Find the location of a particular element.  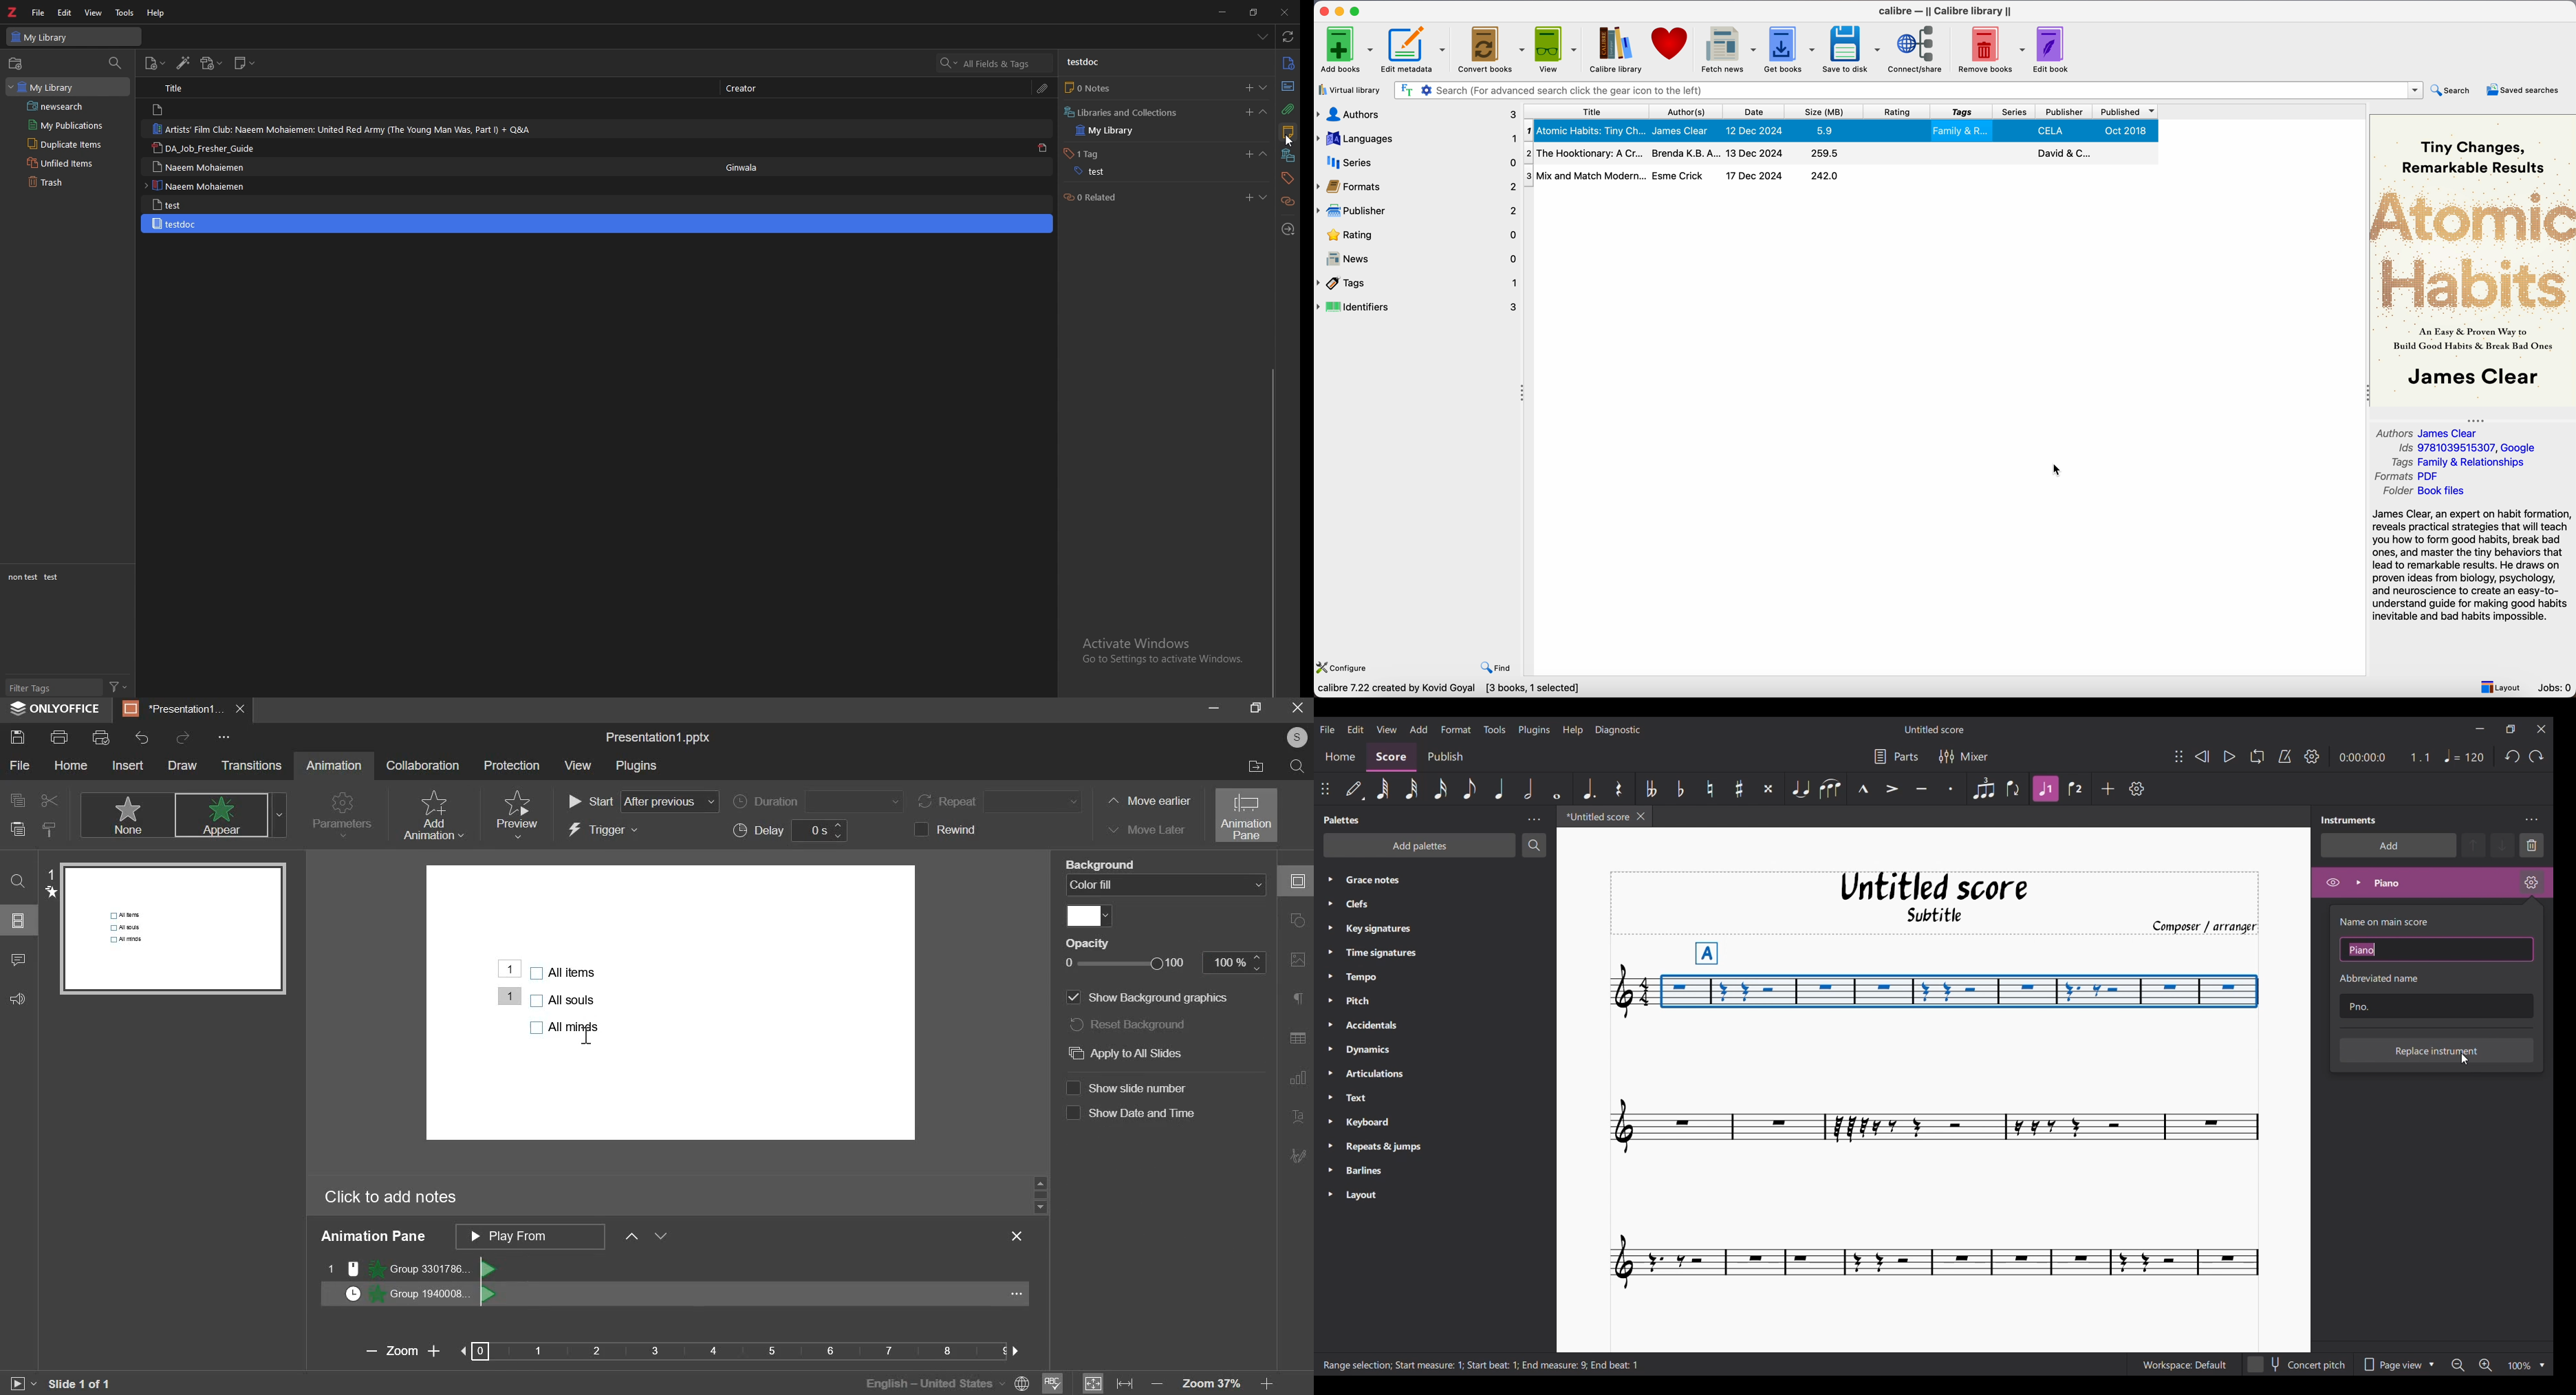

Expand respective palette is located at coordinates (1325, 1037).